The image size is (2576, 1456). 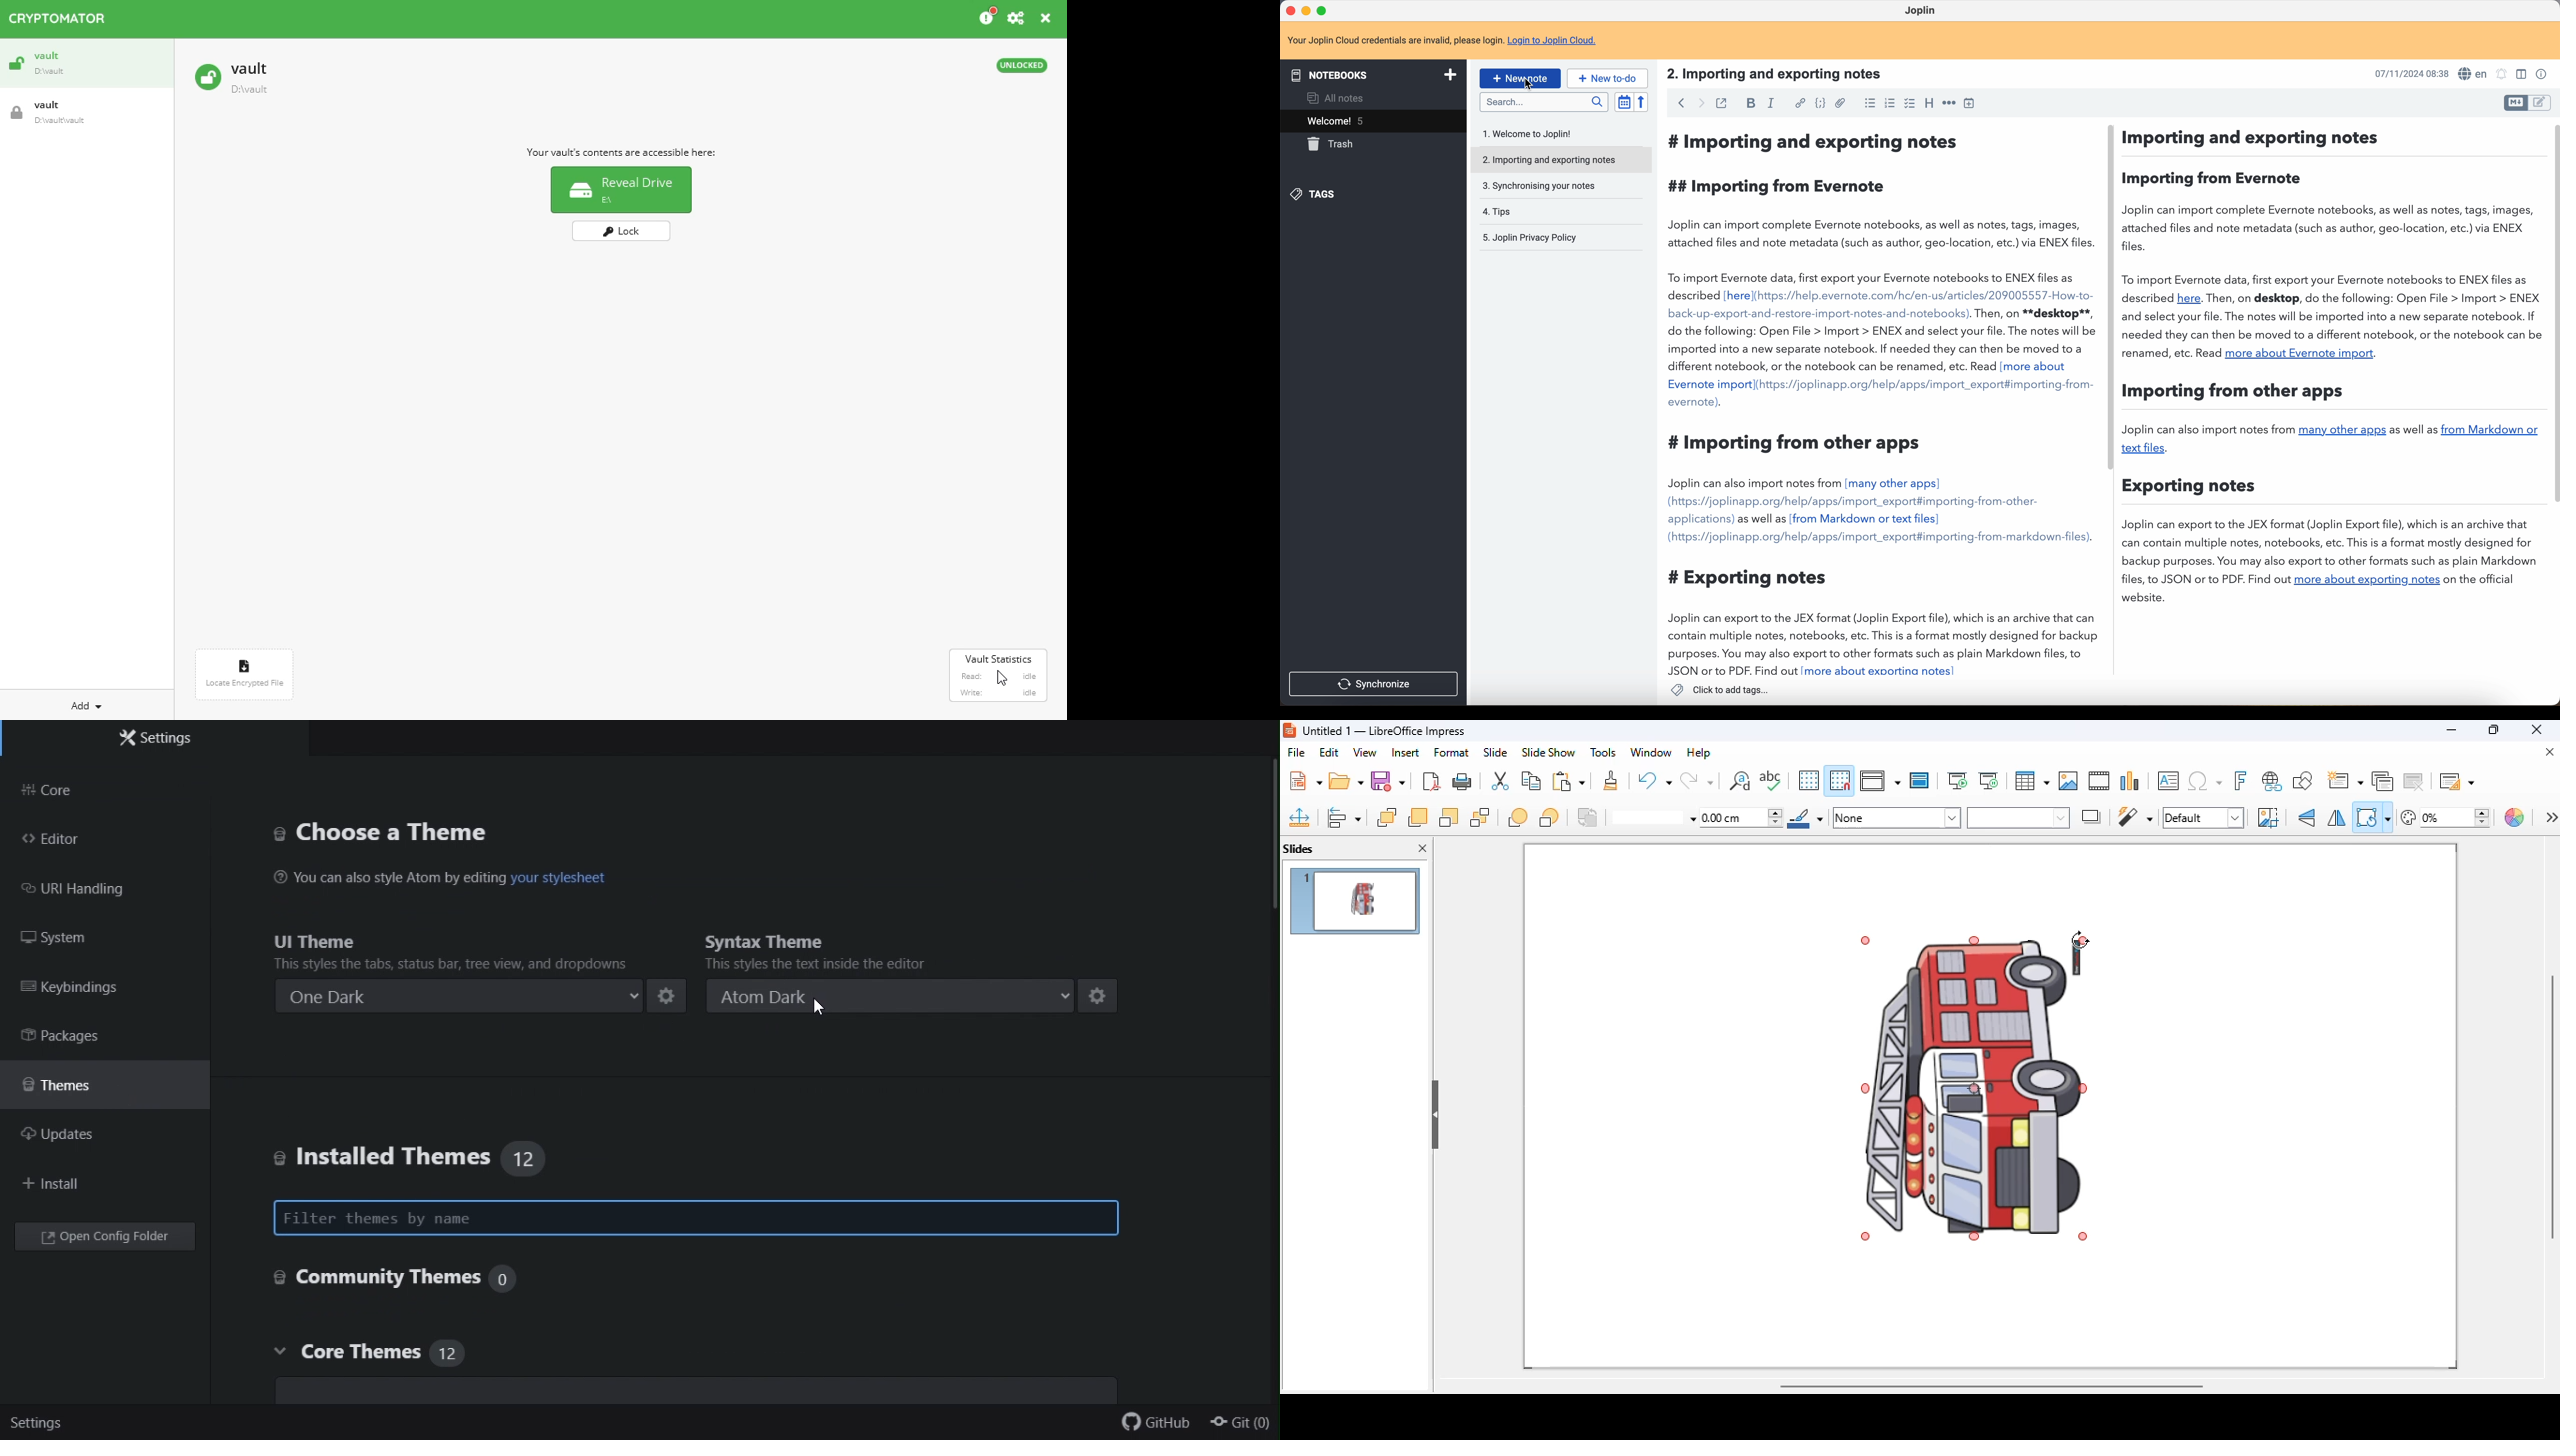 I want to click on image, so click(x=1976, y=1088).